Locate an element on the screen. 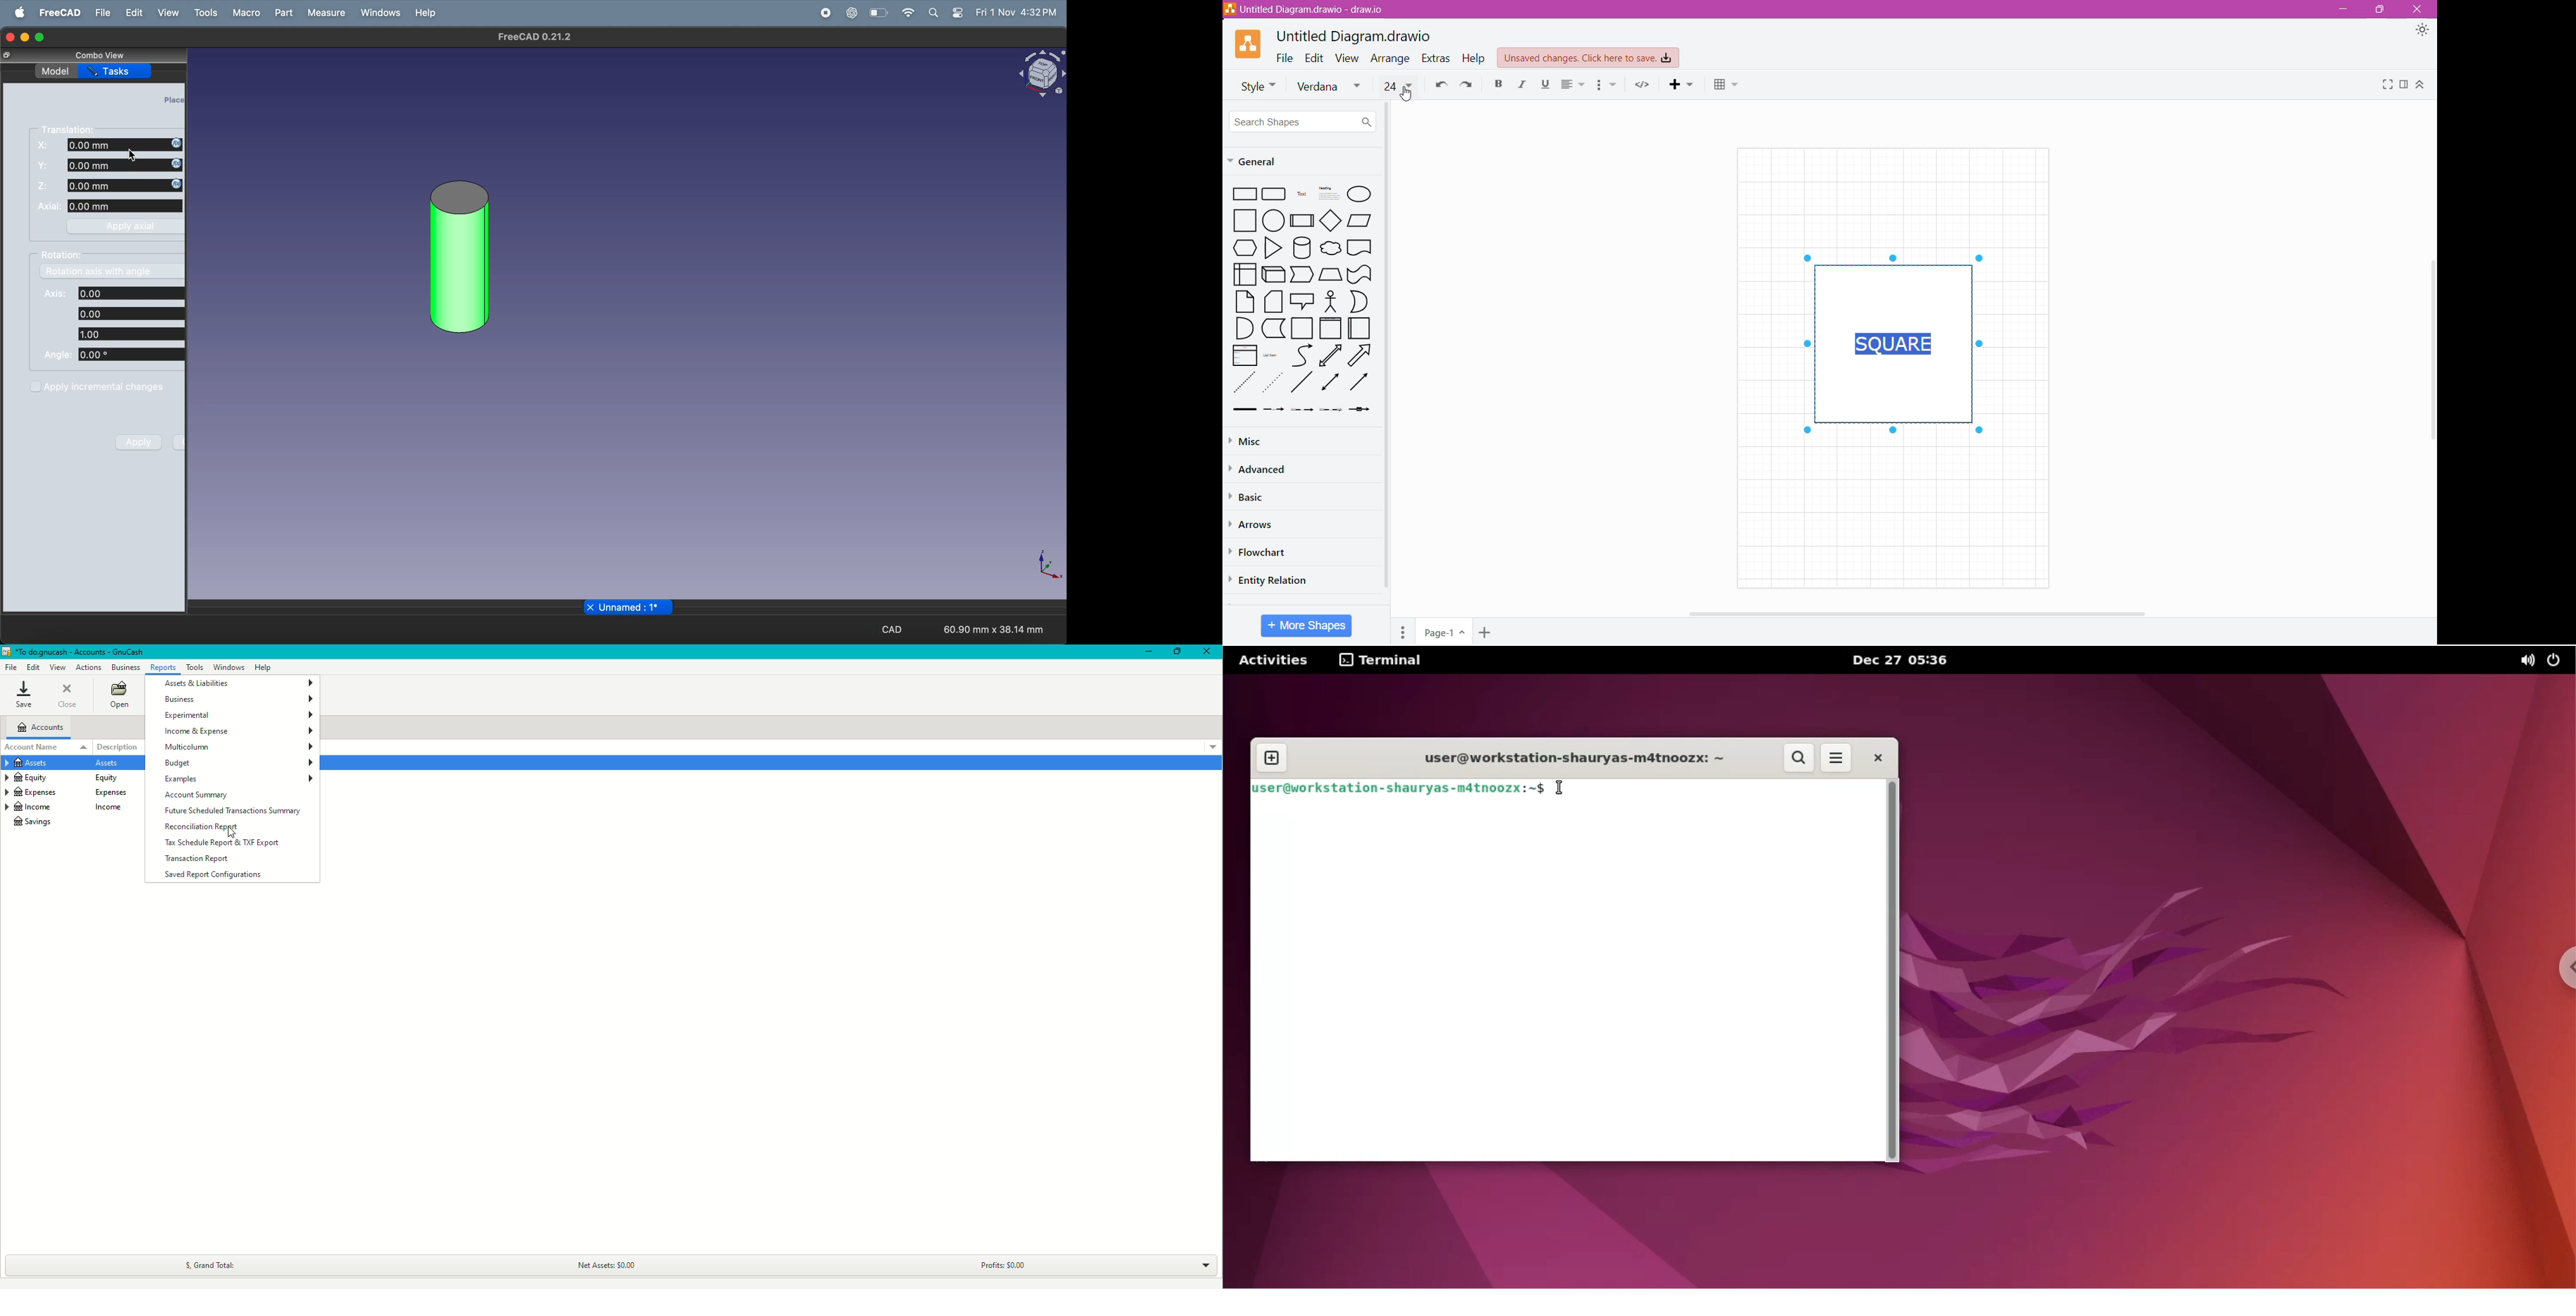  cloud is located at coordinates (1330, 247).